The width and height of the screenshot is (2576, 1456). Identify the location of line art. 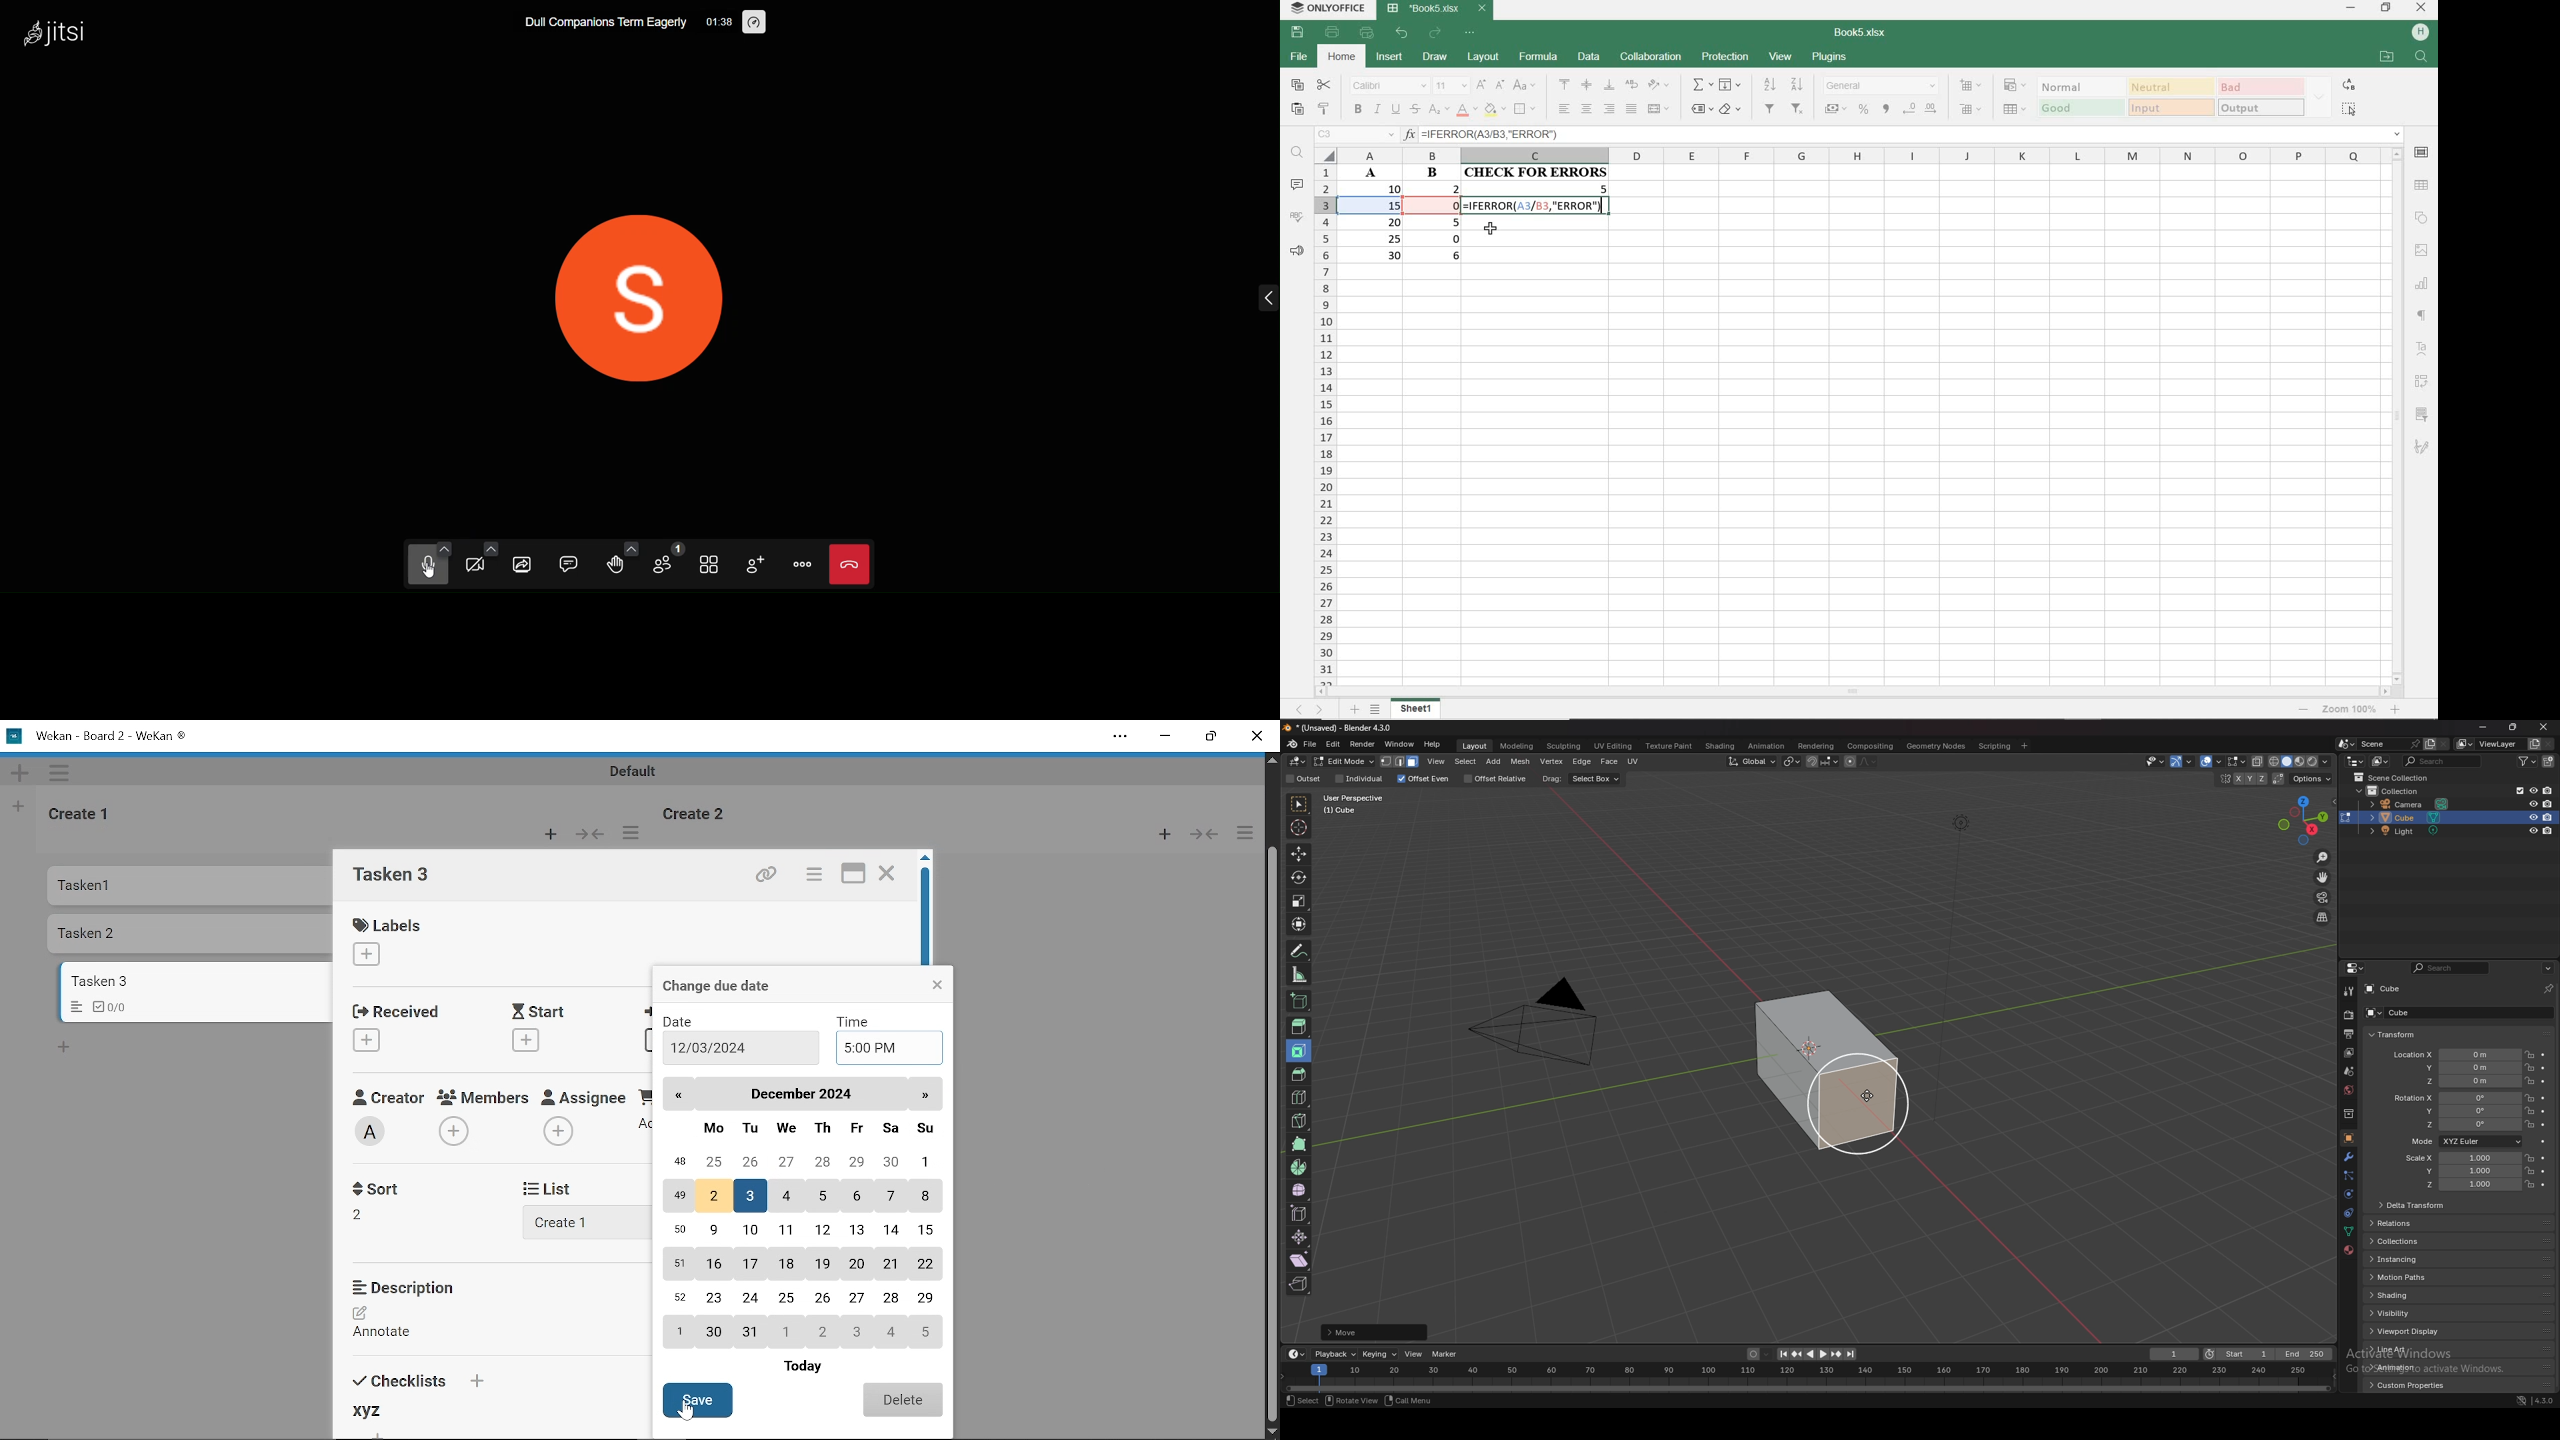
(2406, 1349).